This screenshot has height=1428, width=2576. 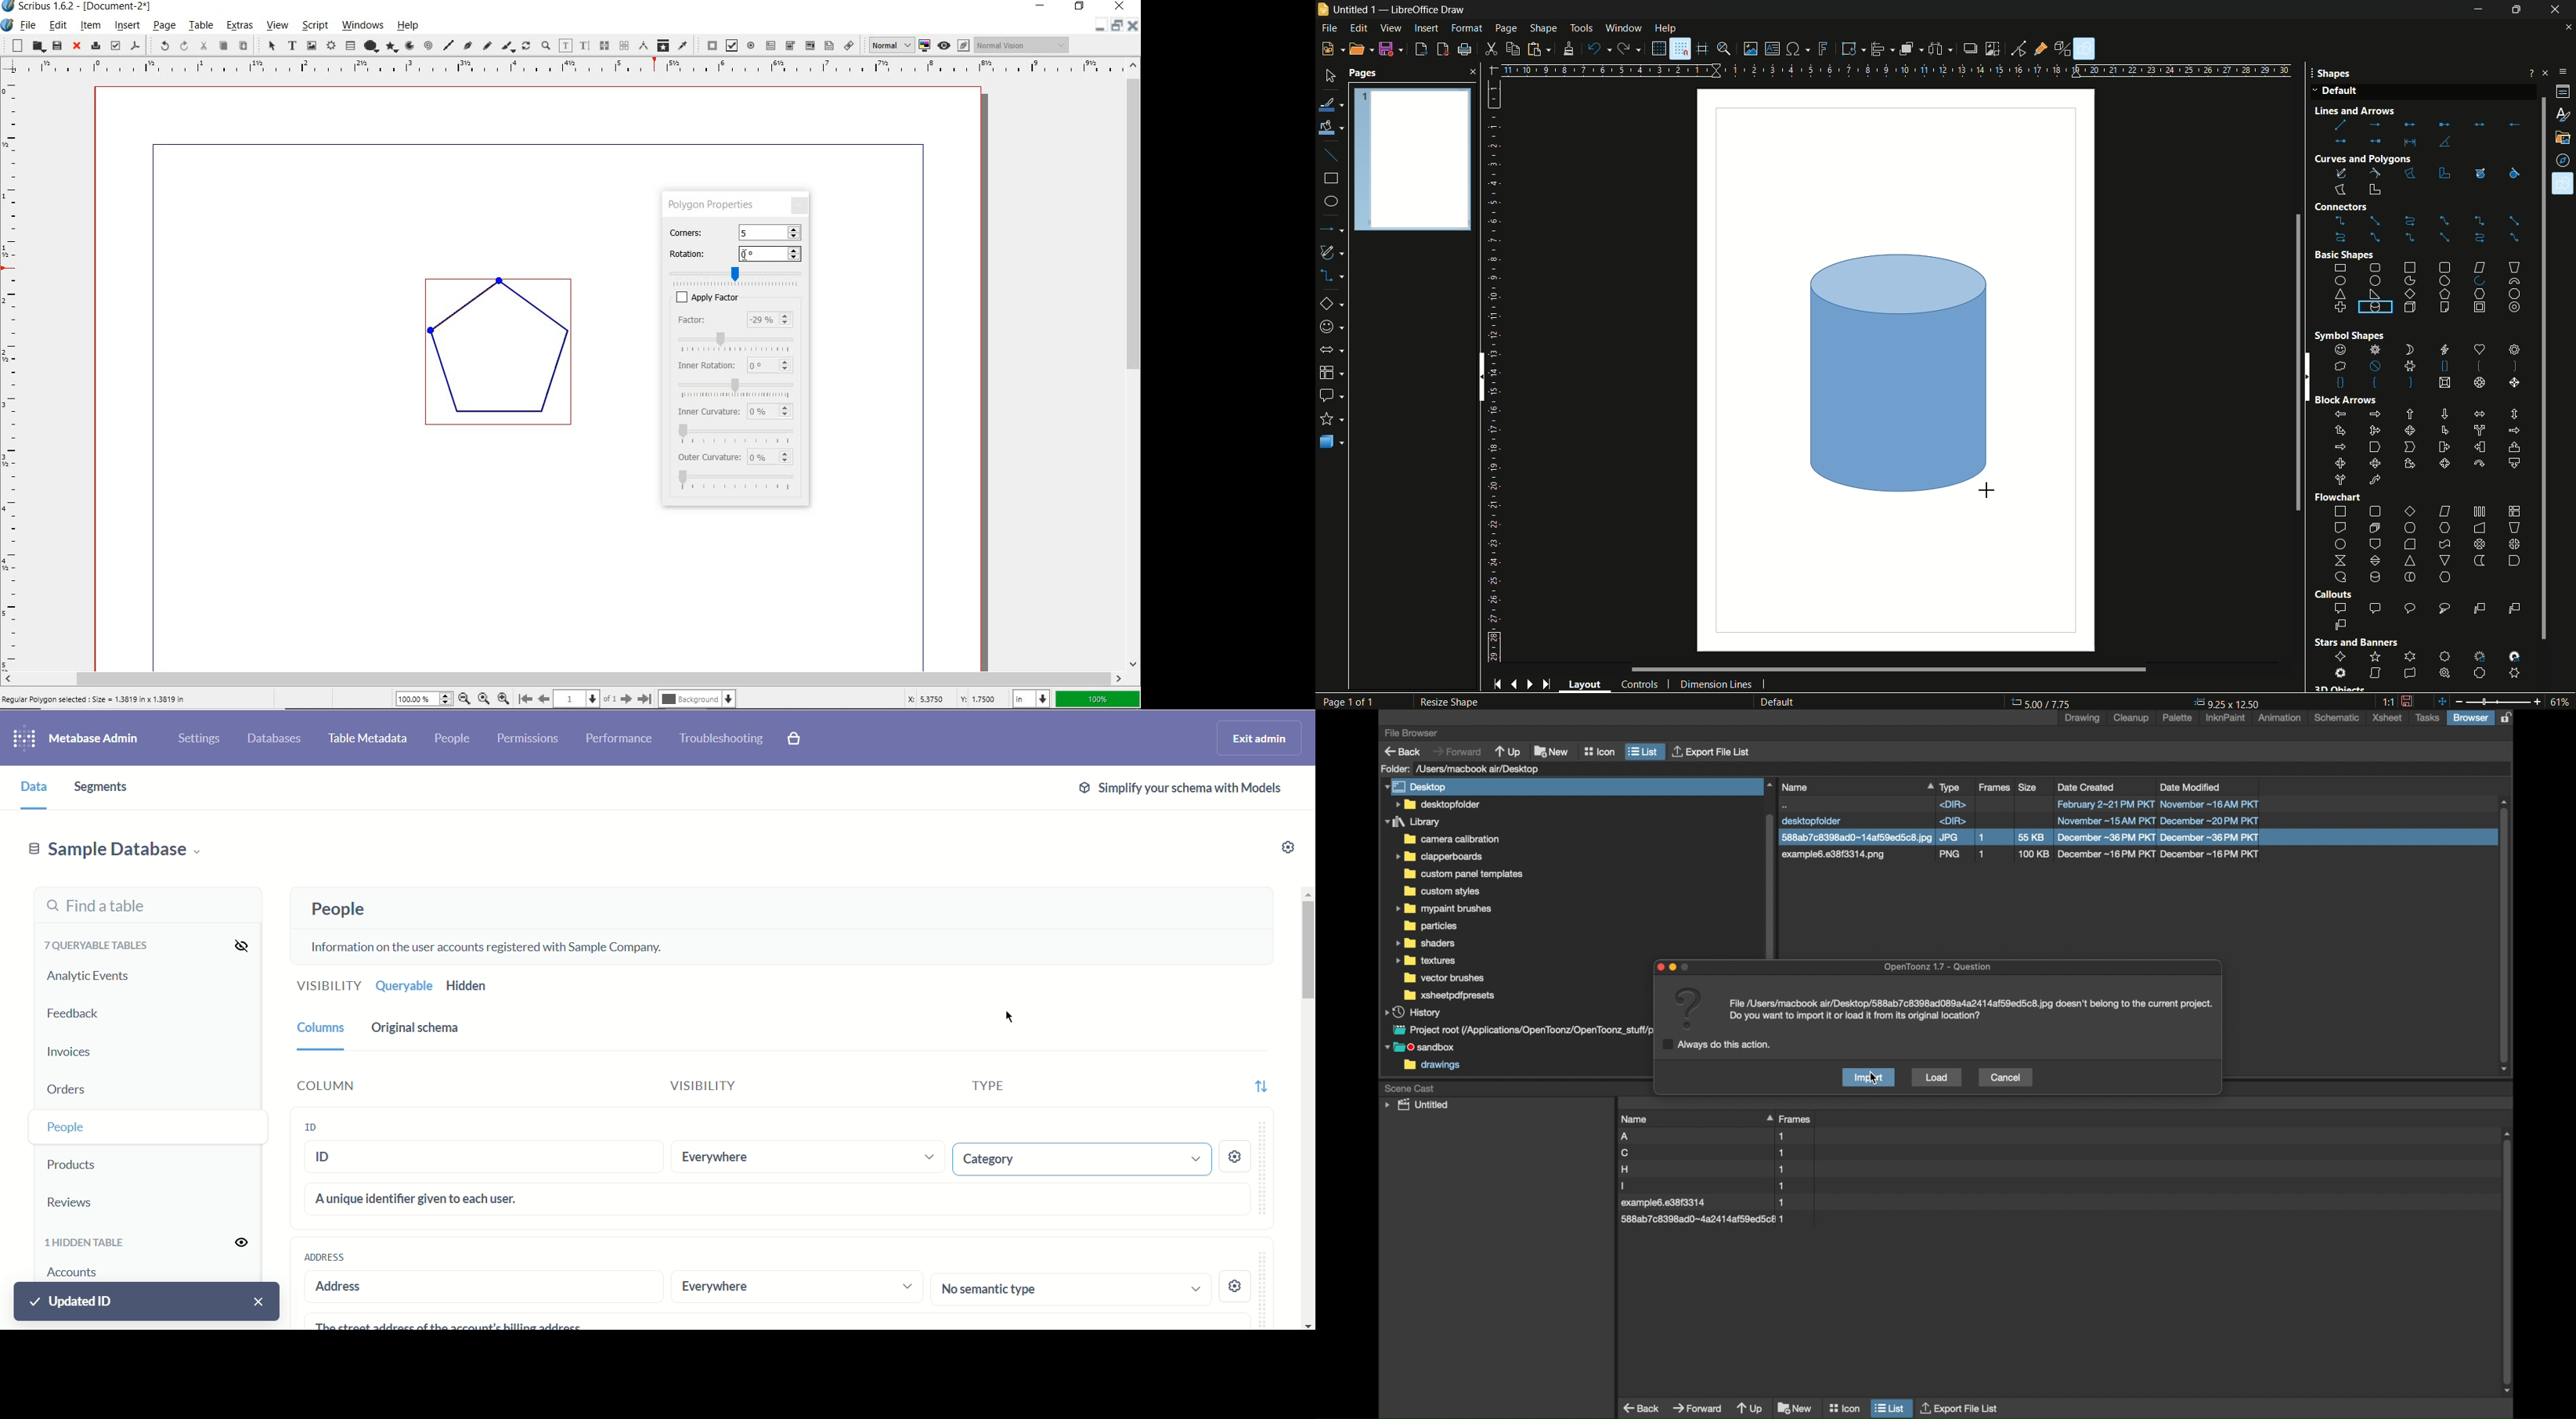 What do you see at coordinates (1413, 158) in the screenshot?
I see `Pages` at bounding box center [1413, 158].